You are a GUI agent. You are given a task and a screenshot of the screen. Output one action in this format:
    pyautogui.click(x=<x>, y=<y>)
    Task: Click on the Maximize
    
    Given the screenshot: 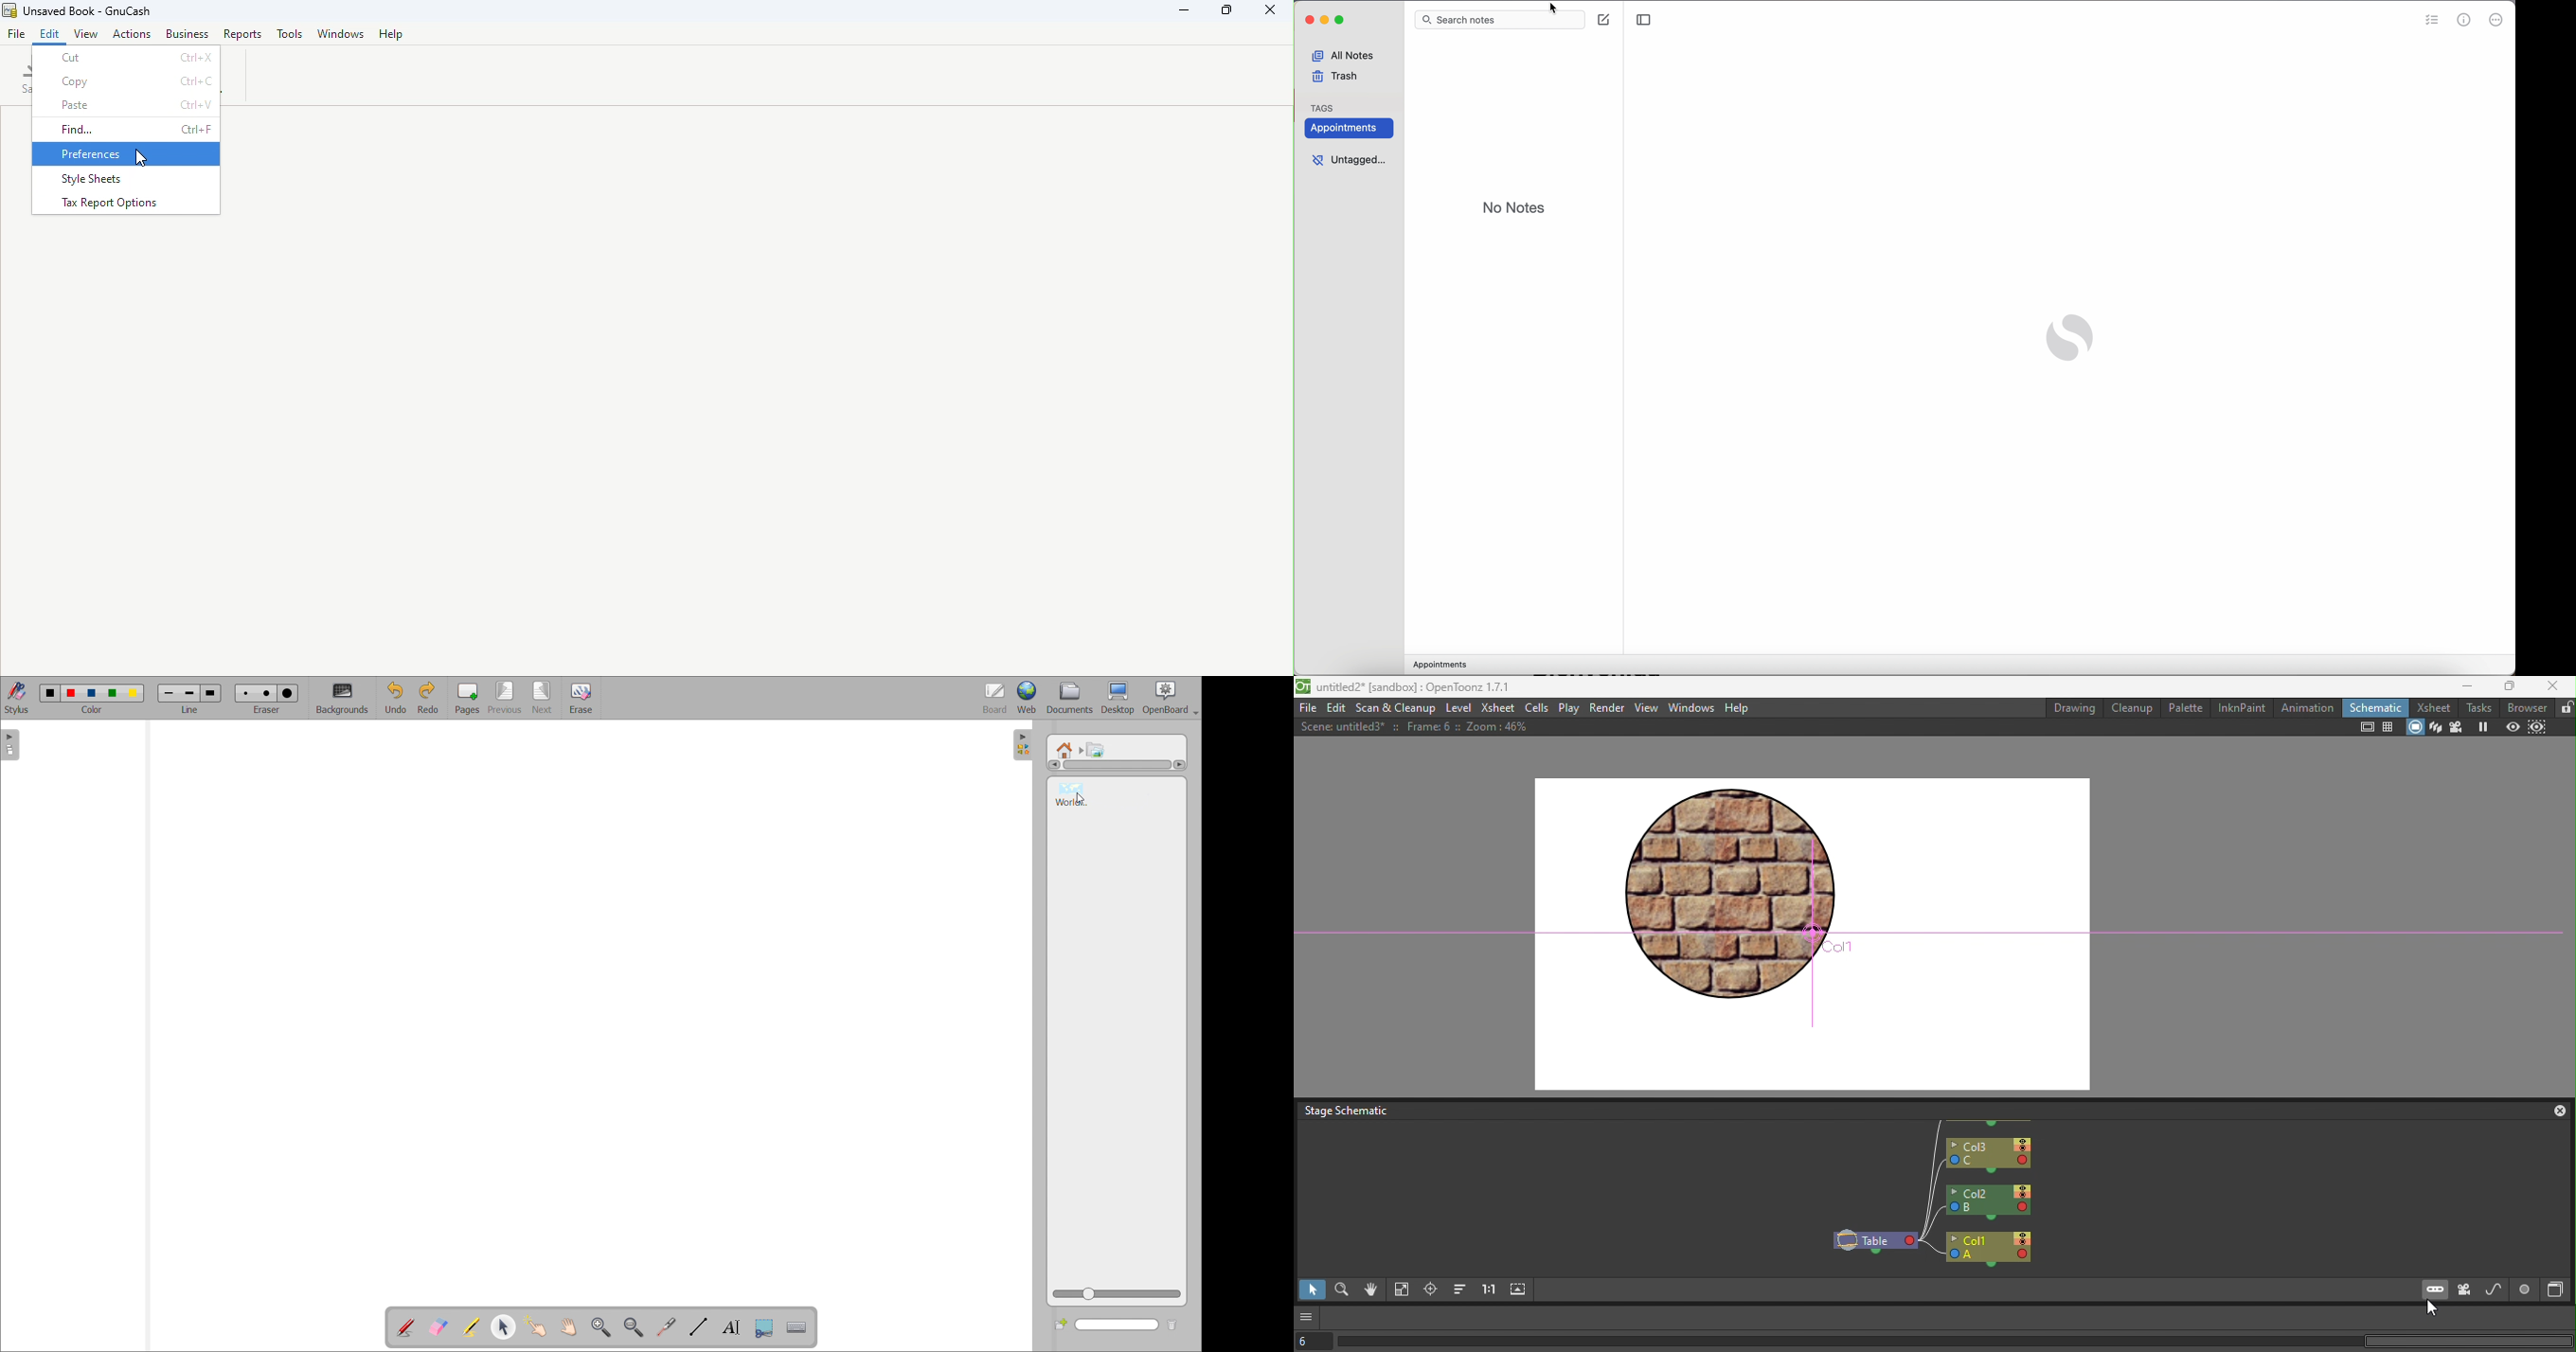 What is the action you would take?
    pyautogui.click(x=2503, y=685)
    